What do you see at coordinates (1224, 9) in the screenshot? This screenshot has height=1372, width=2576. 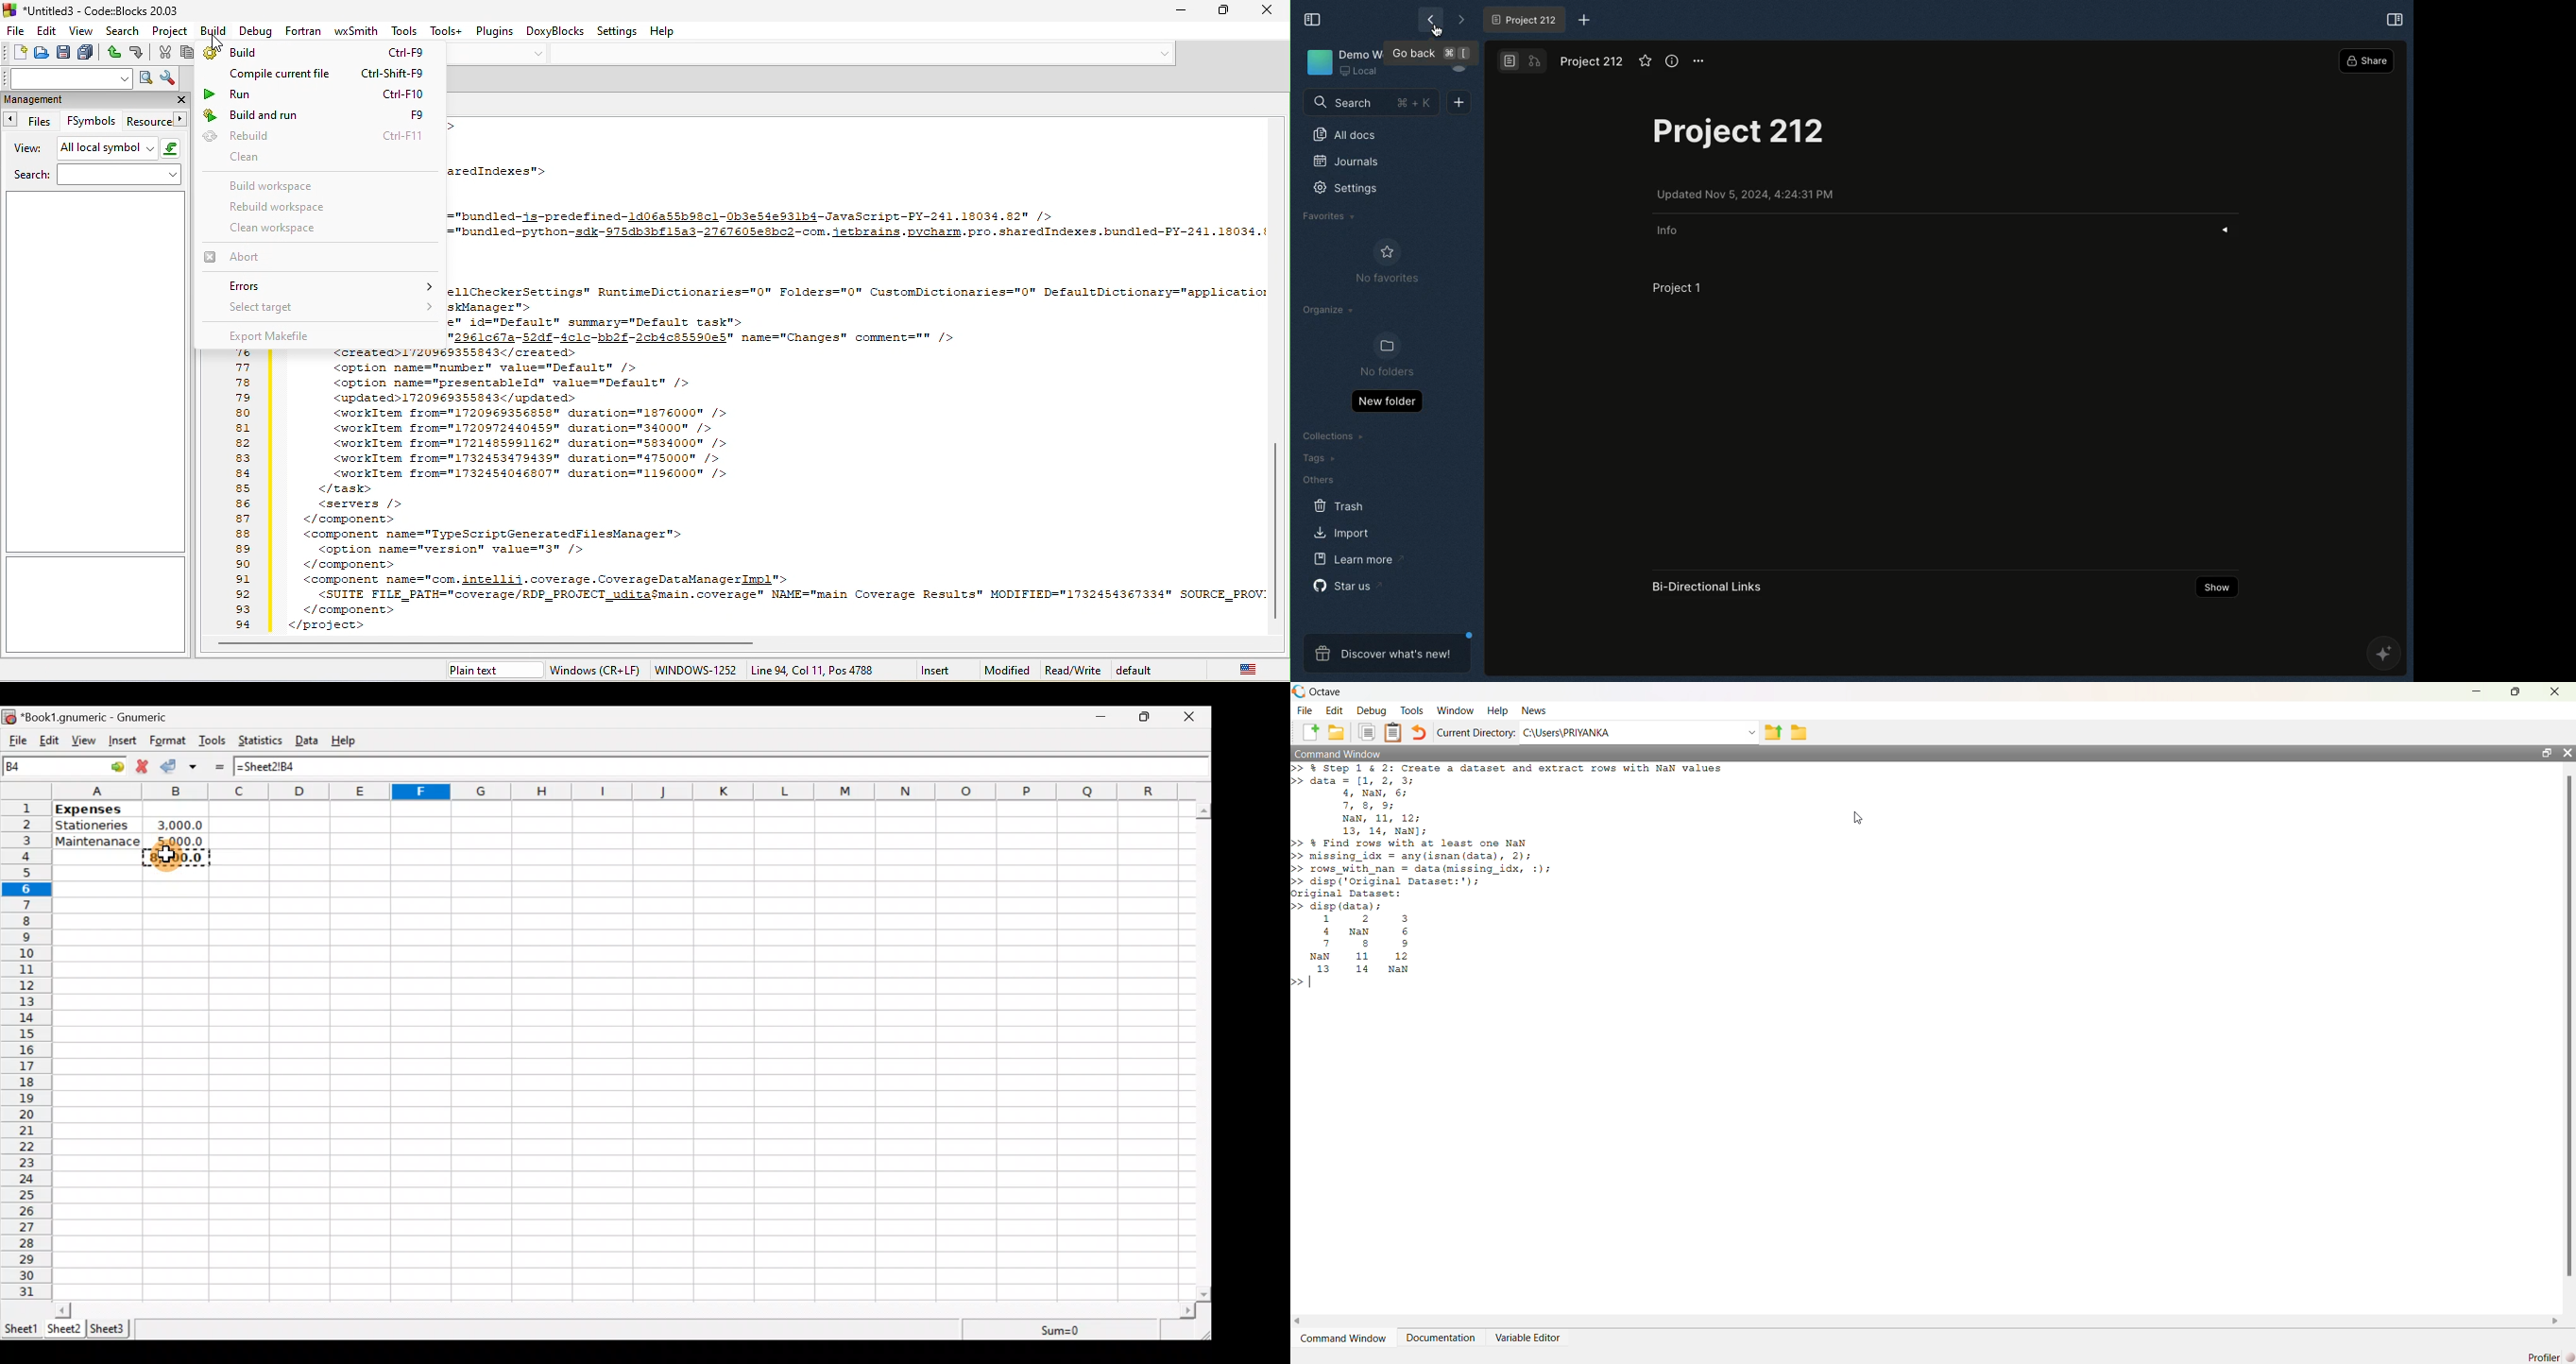 I see `maximize` at bounding box center [1224, 9].